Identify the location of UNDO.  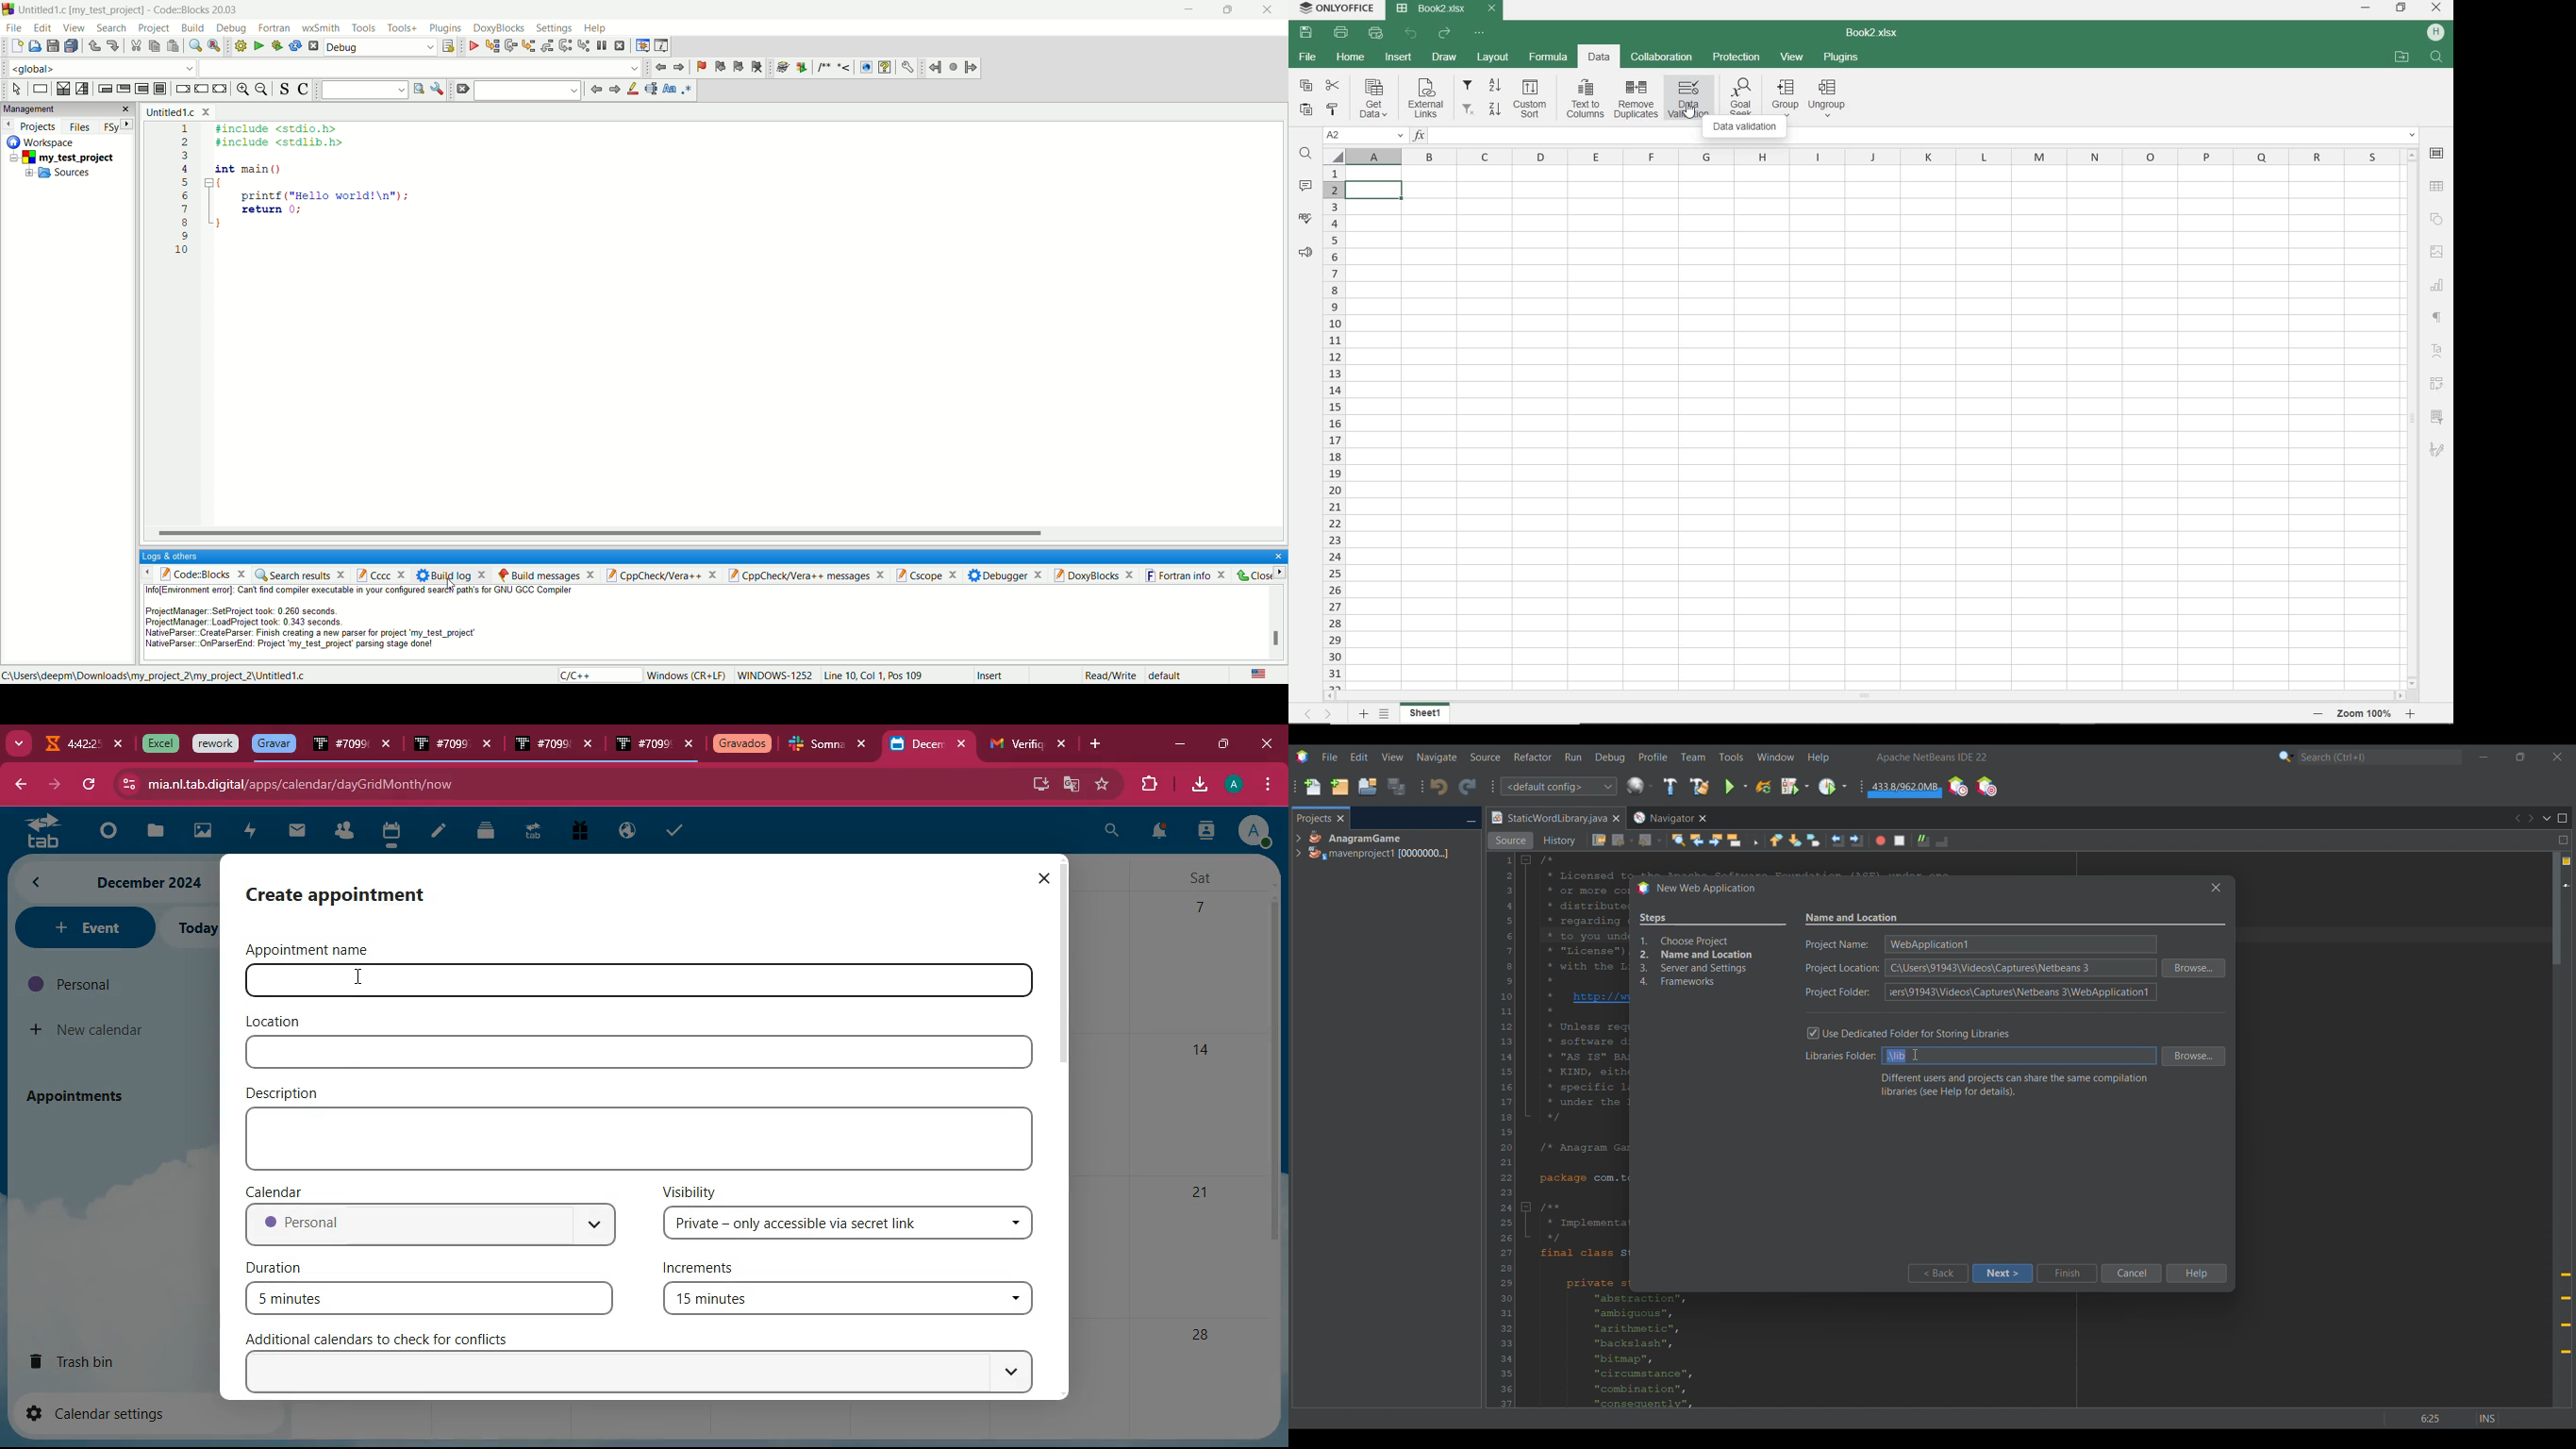
(1411, 33).